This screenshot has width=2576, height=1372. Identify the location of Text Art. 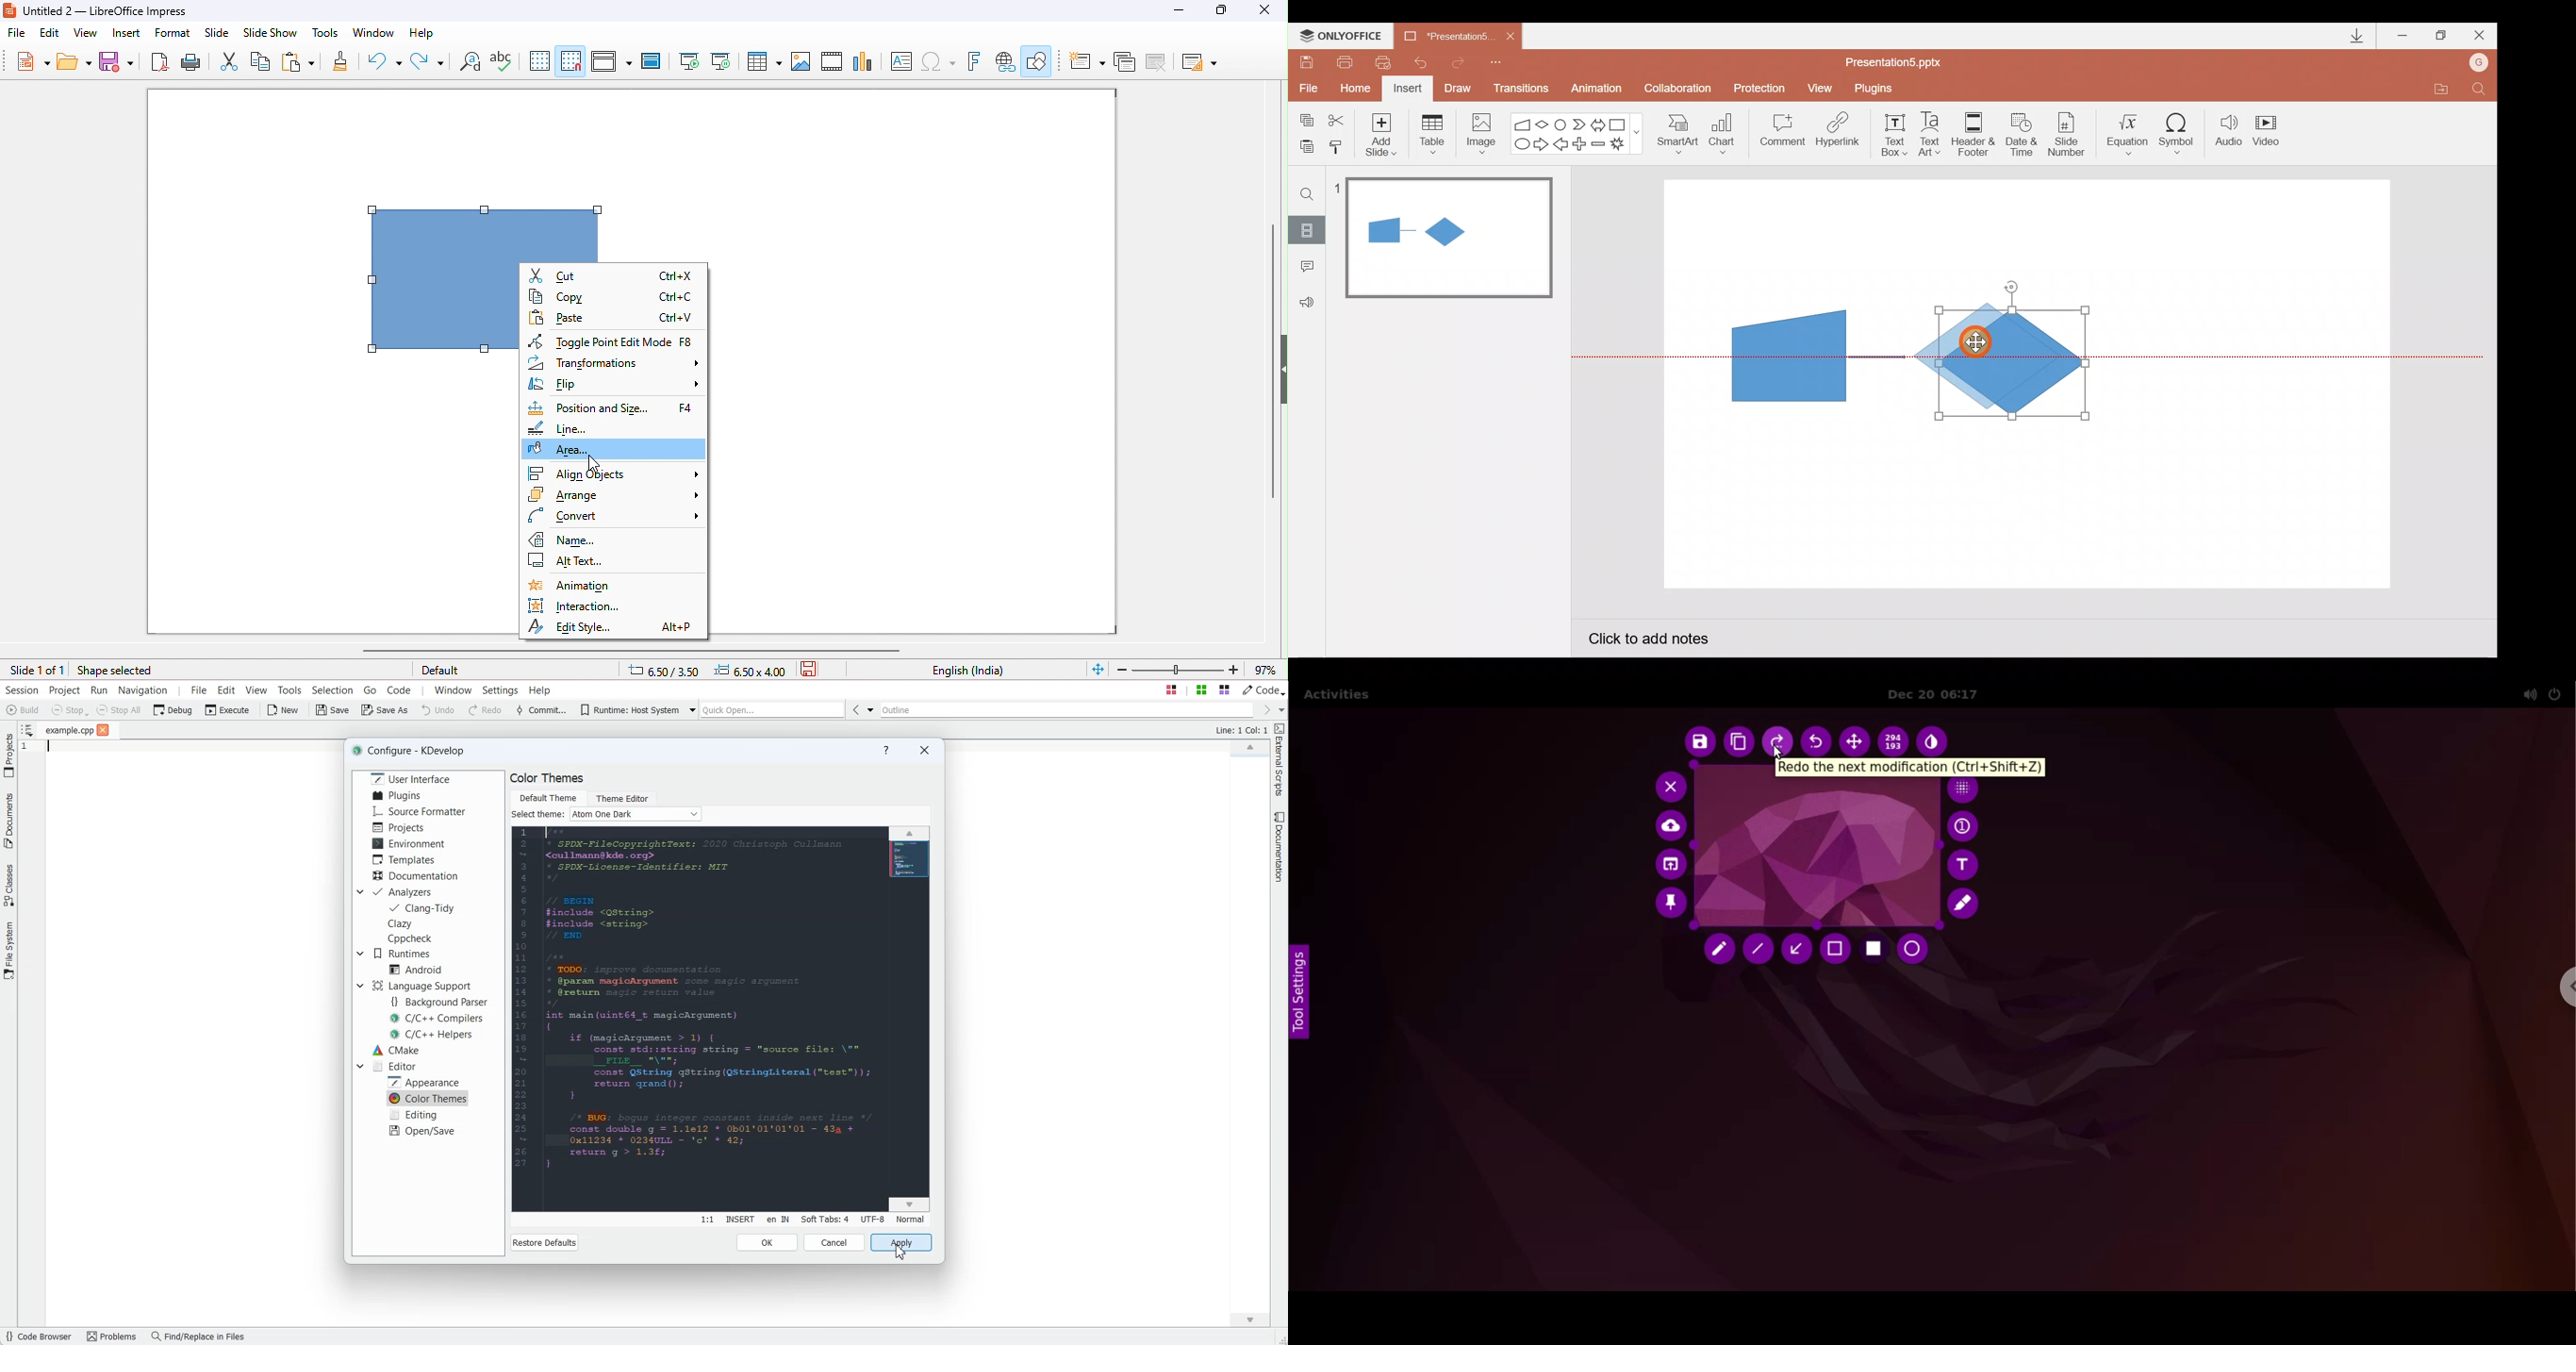
(1933, 134).